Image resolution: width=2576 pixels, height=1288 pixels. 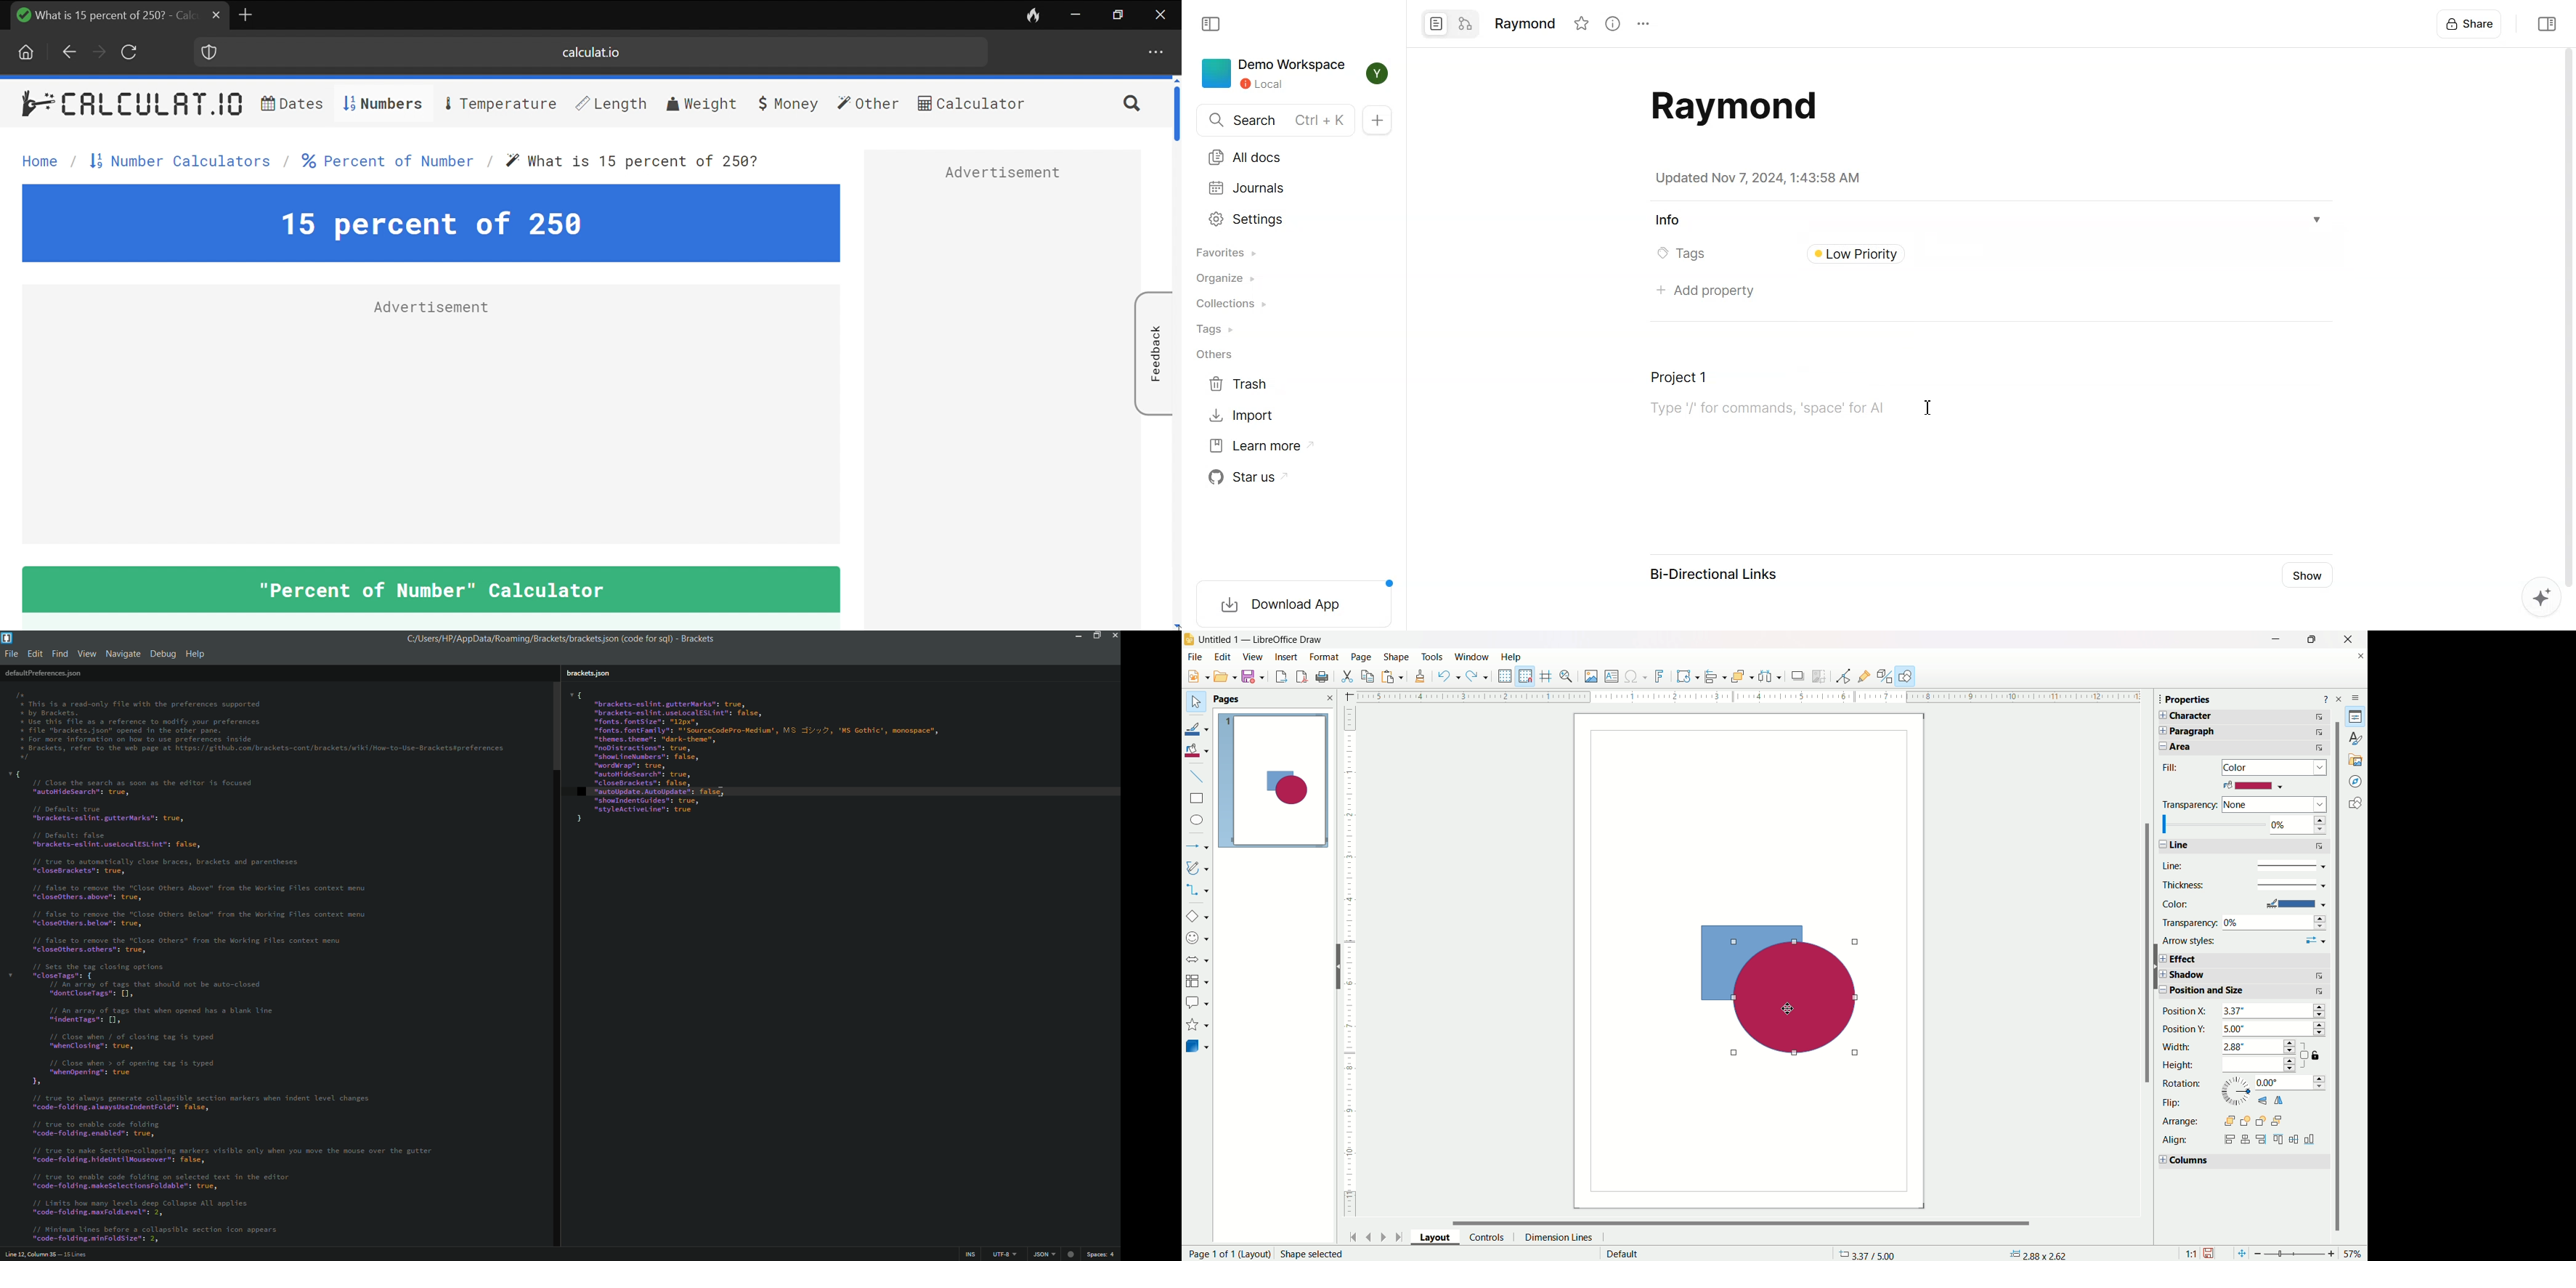 What do you see at coordinates (1261, 638) in the screenshot?
I see `title` at bounding box center [1261, 638].